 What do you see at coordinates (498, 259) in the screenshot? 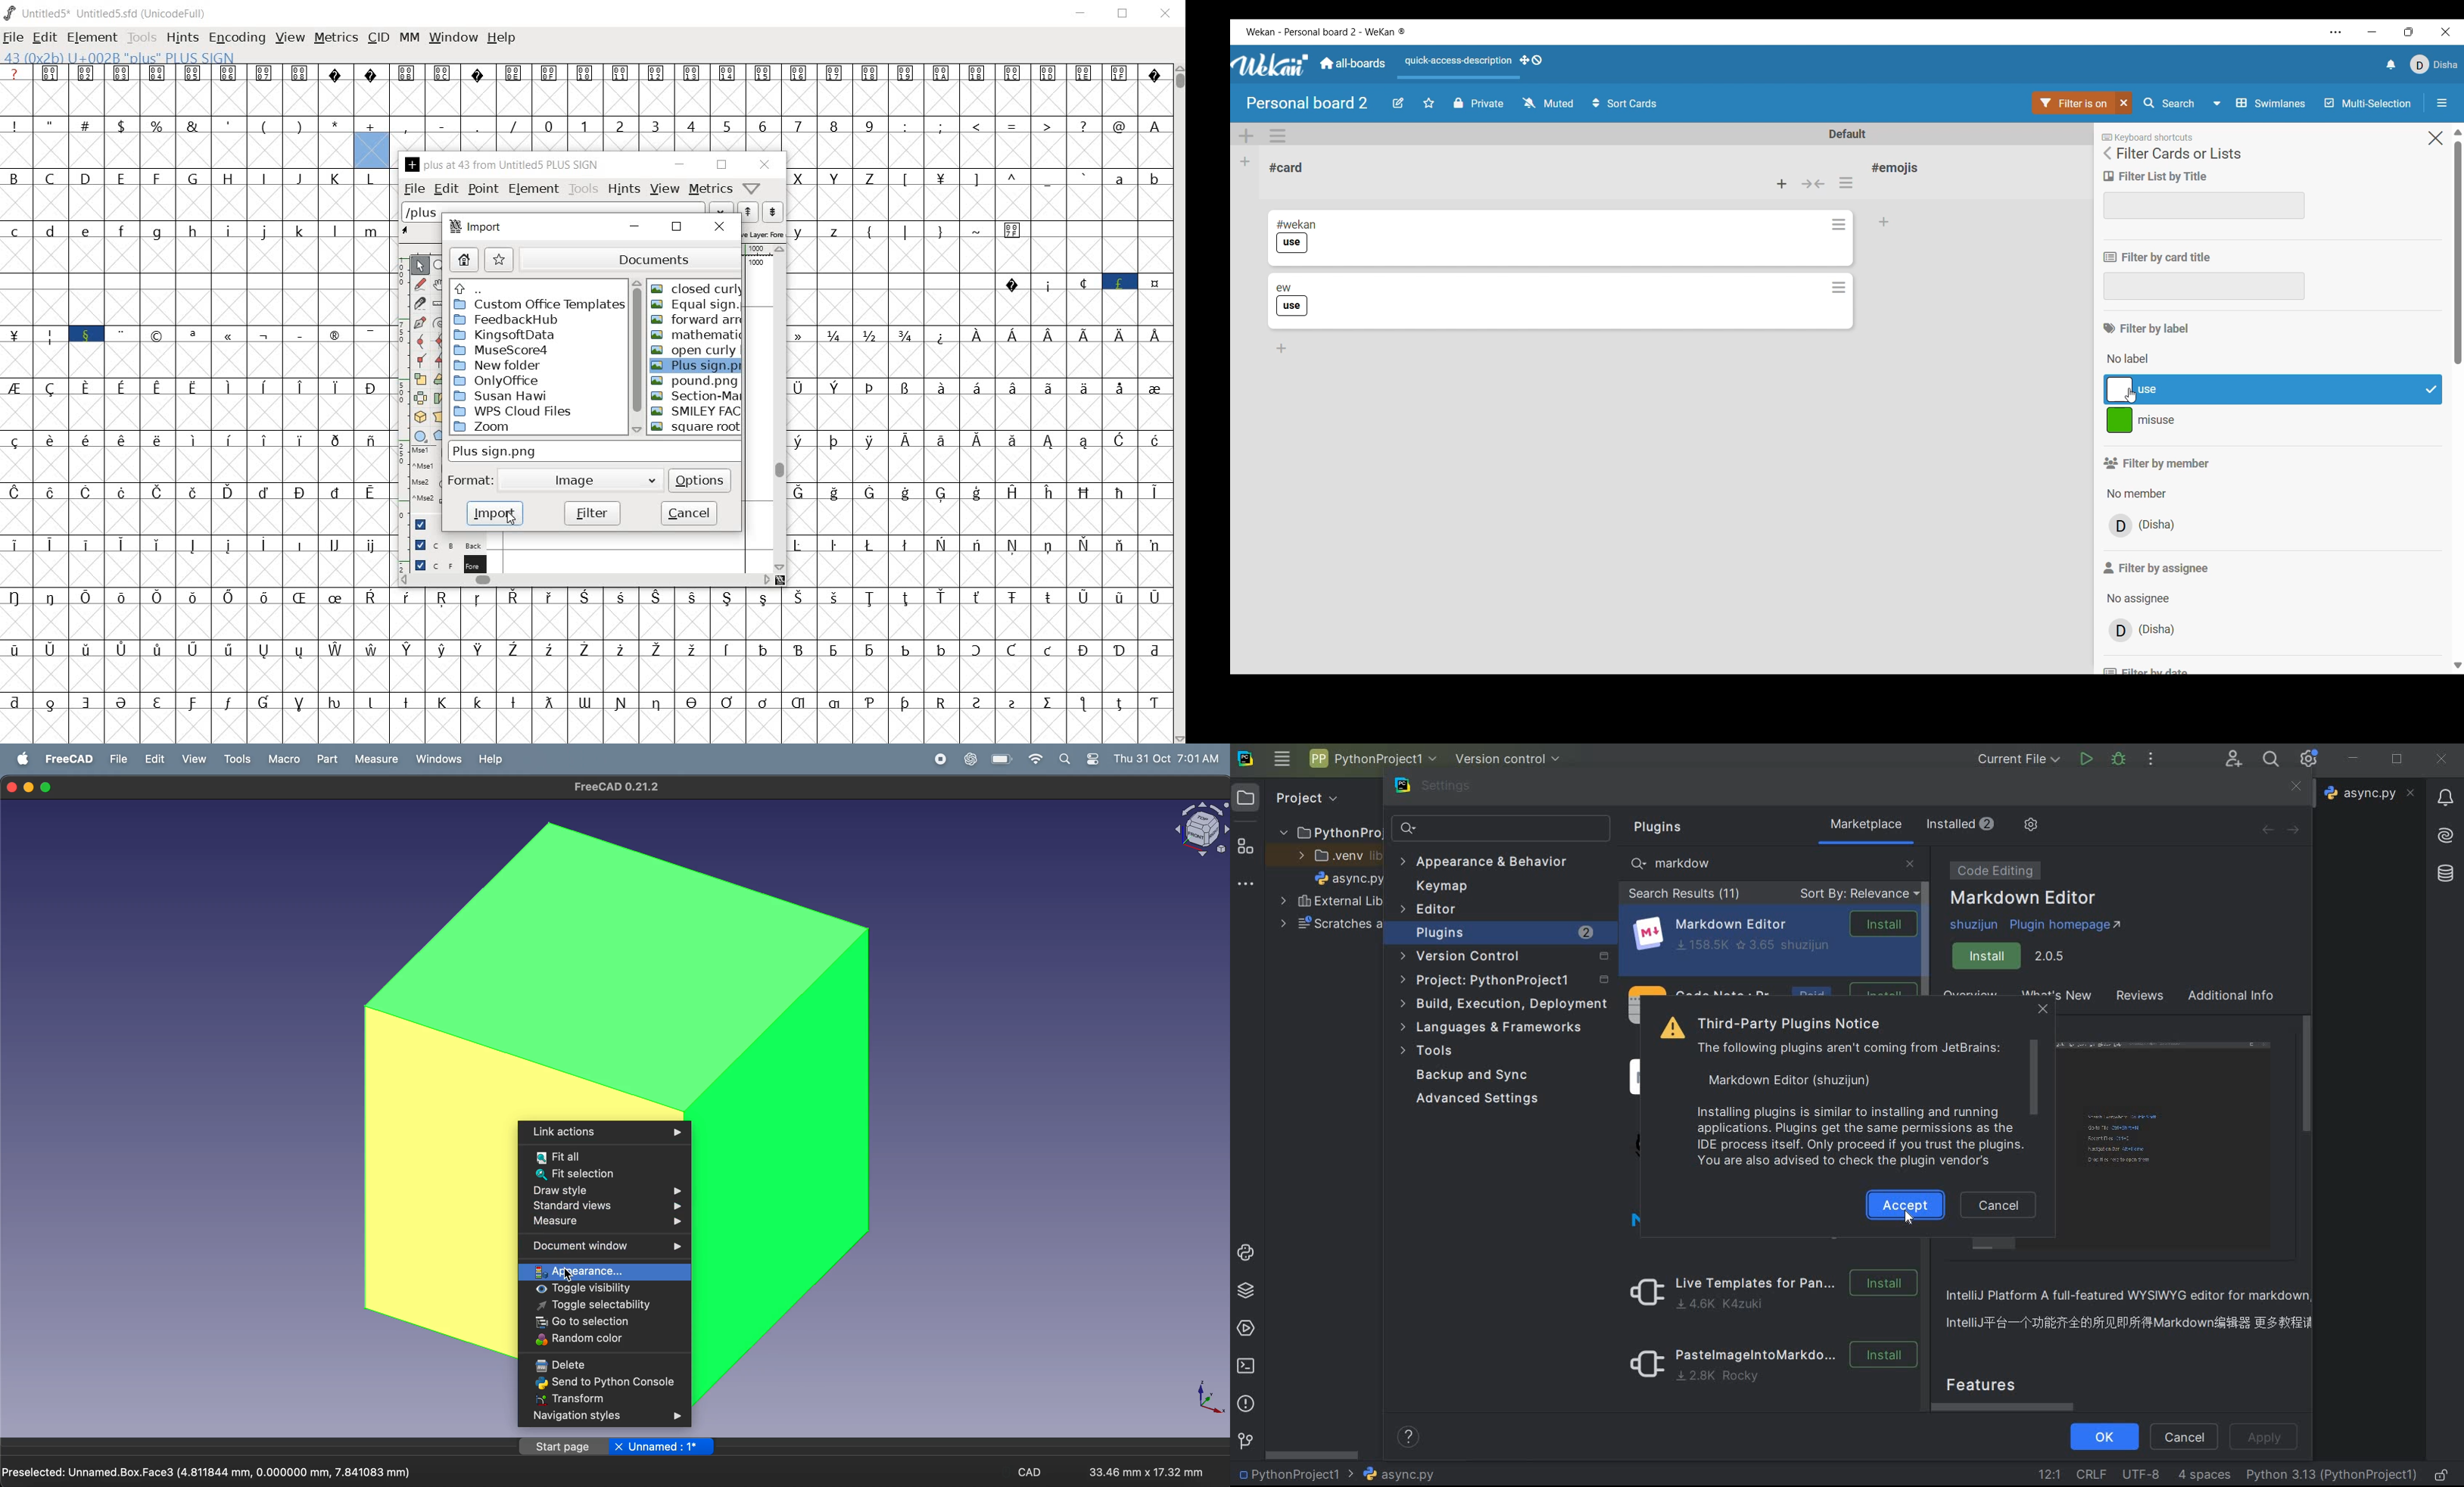
I see `star` at bounding box center [498, 259].